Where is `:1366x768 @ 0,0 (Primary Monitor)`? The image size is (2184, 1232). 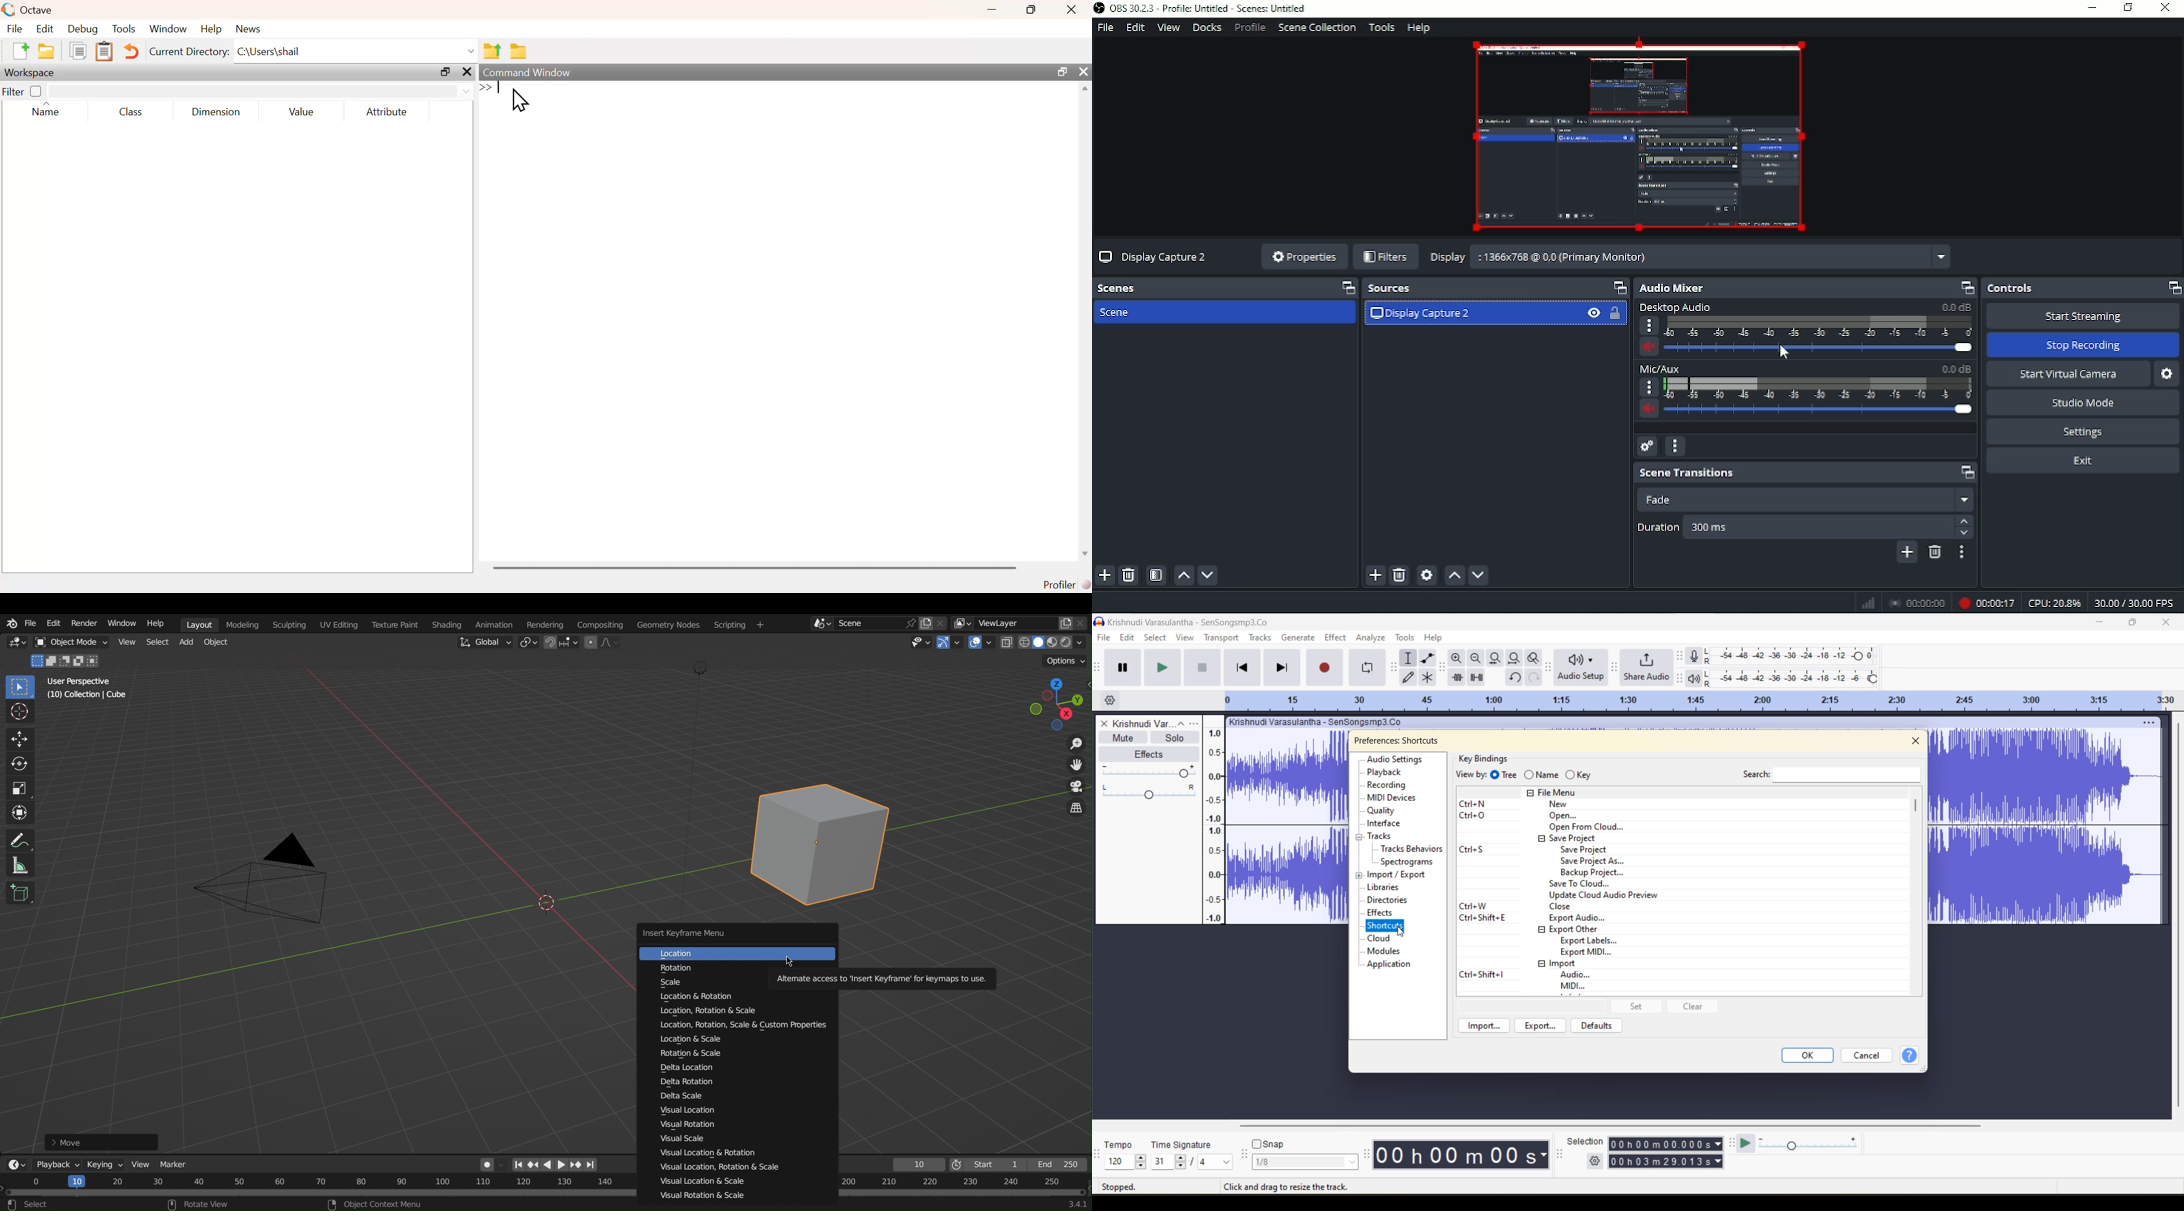 :1366x768 @ 0,0 (Primary Monitor) is located at coordinates (1709, 257).